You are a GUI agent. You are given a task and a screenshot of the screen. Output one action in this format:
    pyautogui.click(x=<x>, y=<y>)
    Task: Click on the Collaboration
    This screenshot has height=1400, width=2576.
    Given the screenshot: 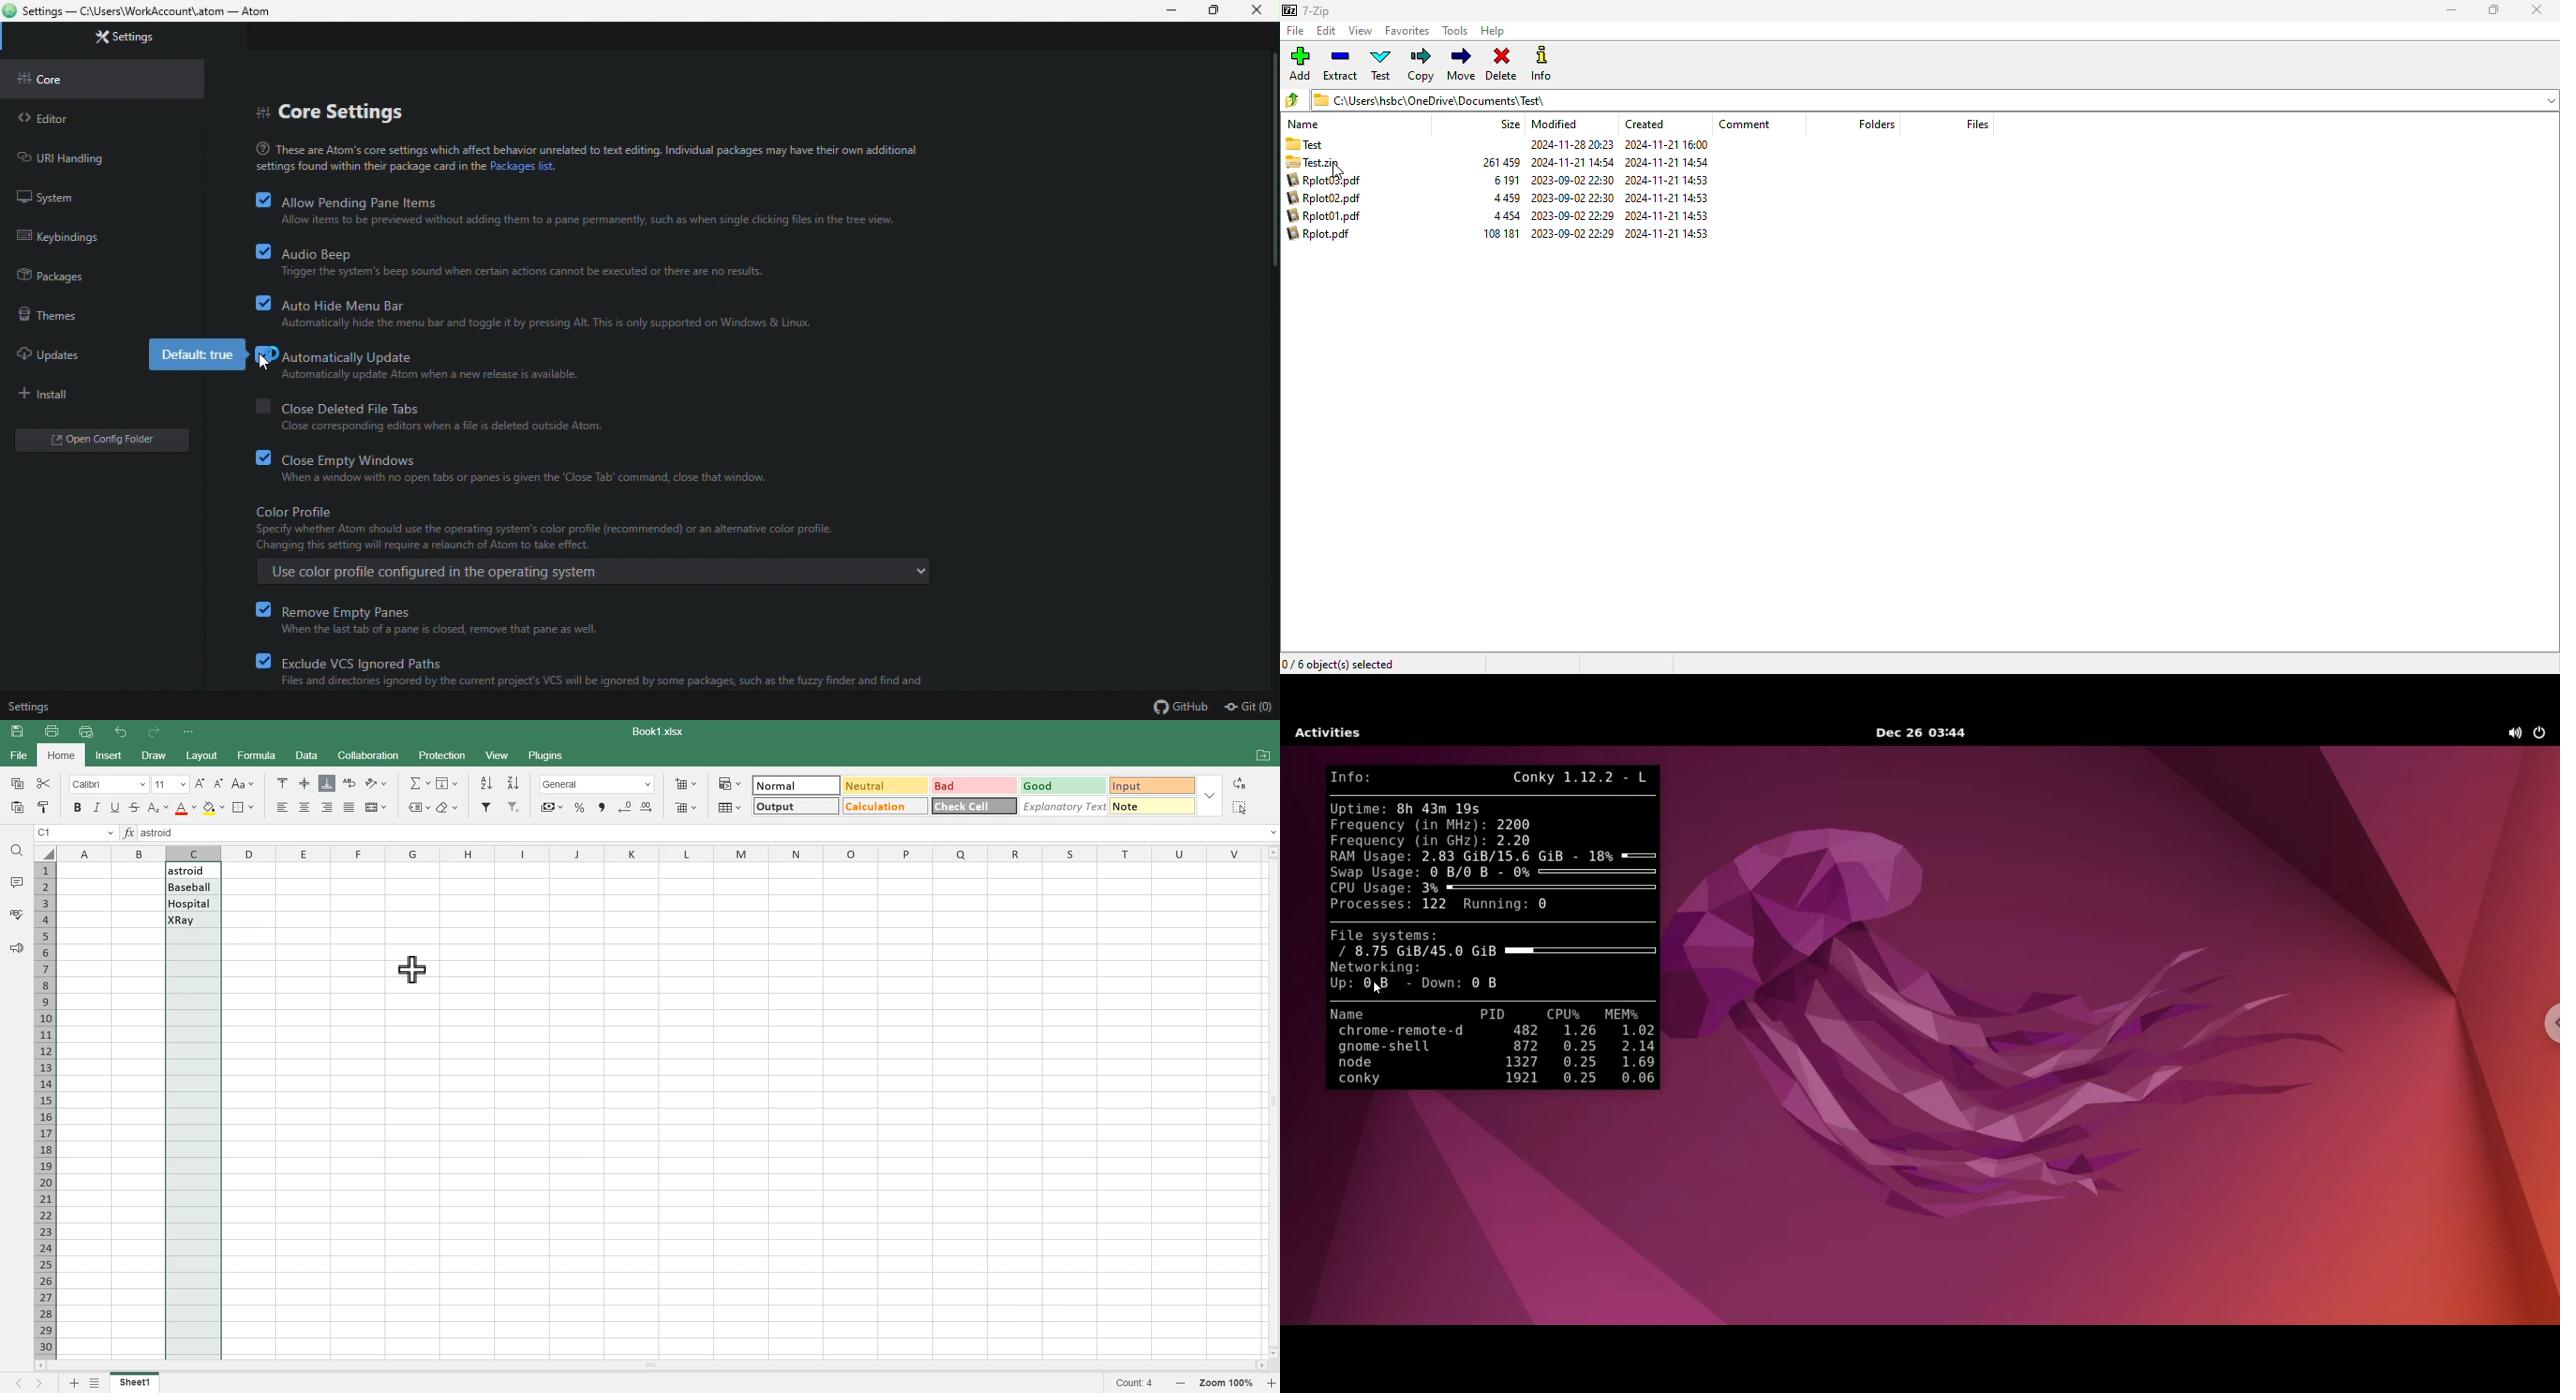 What is the action you would take?
    pyautogui.click(x=368, y=755)
    